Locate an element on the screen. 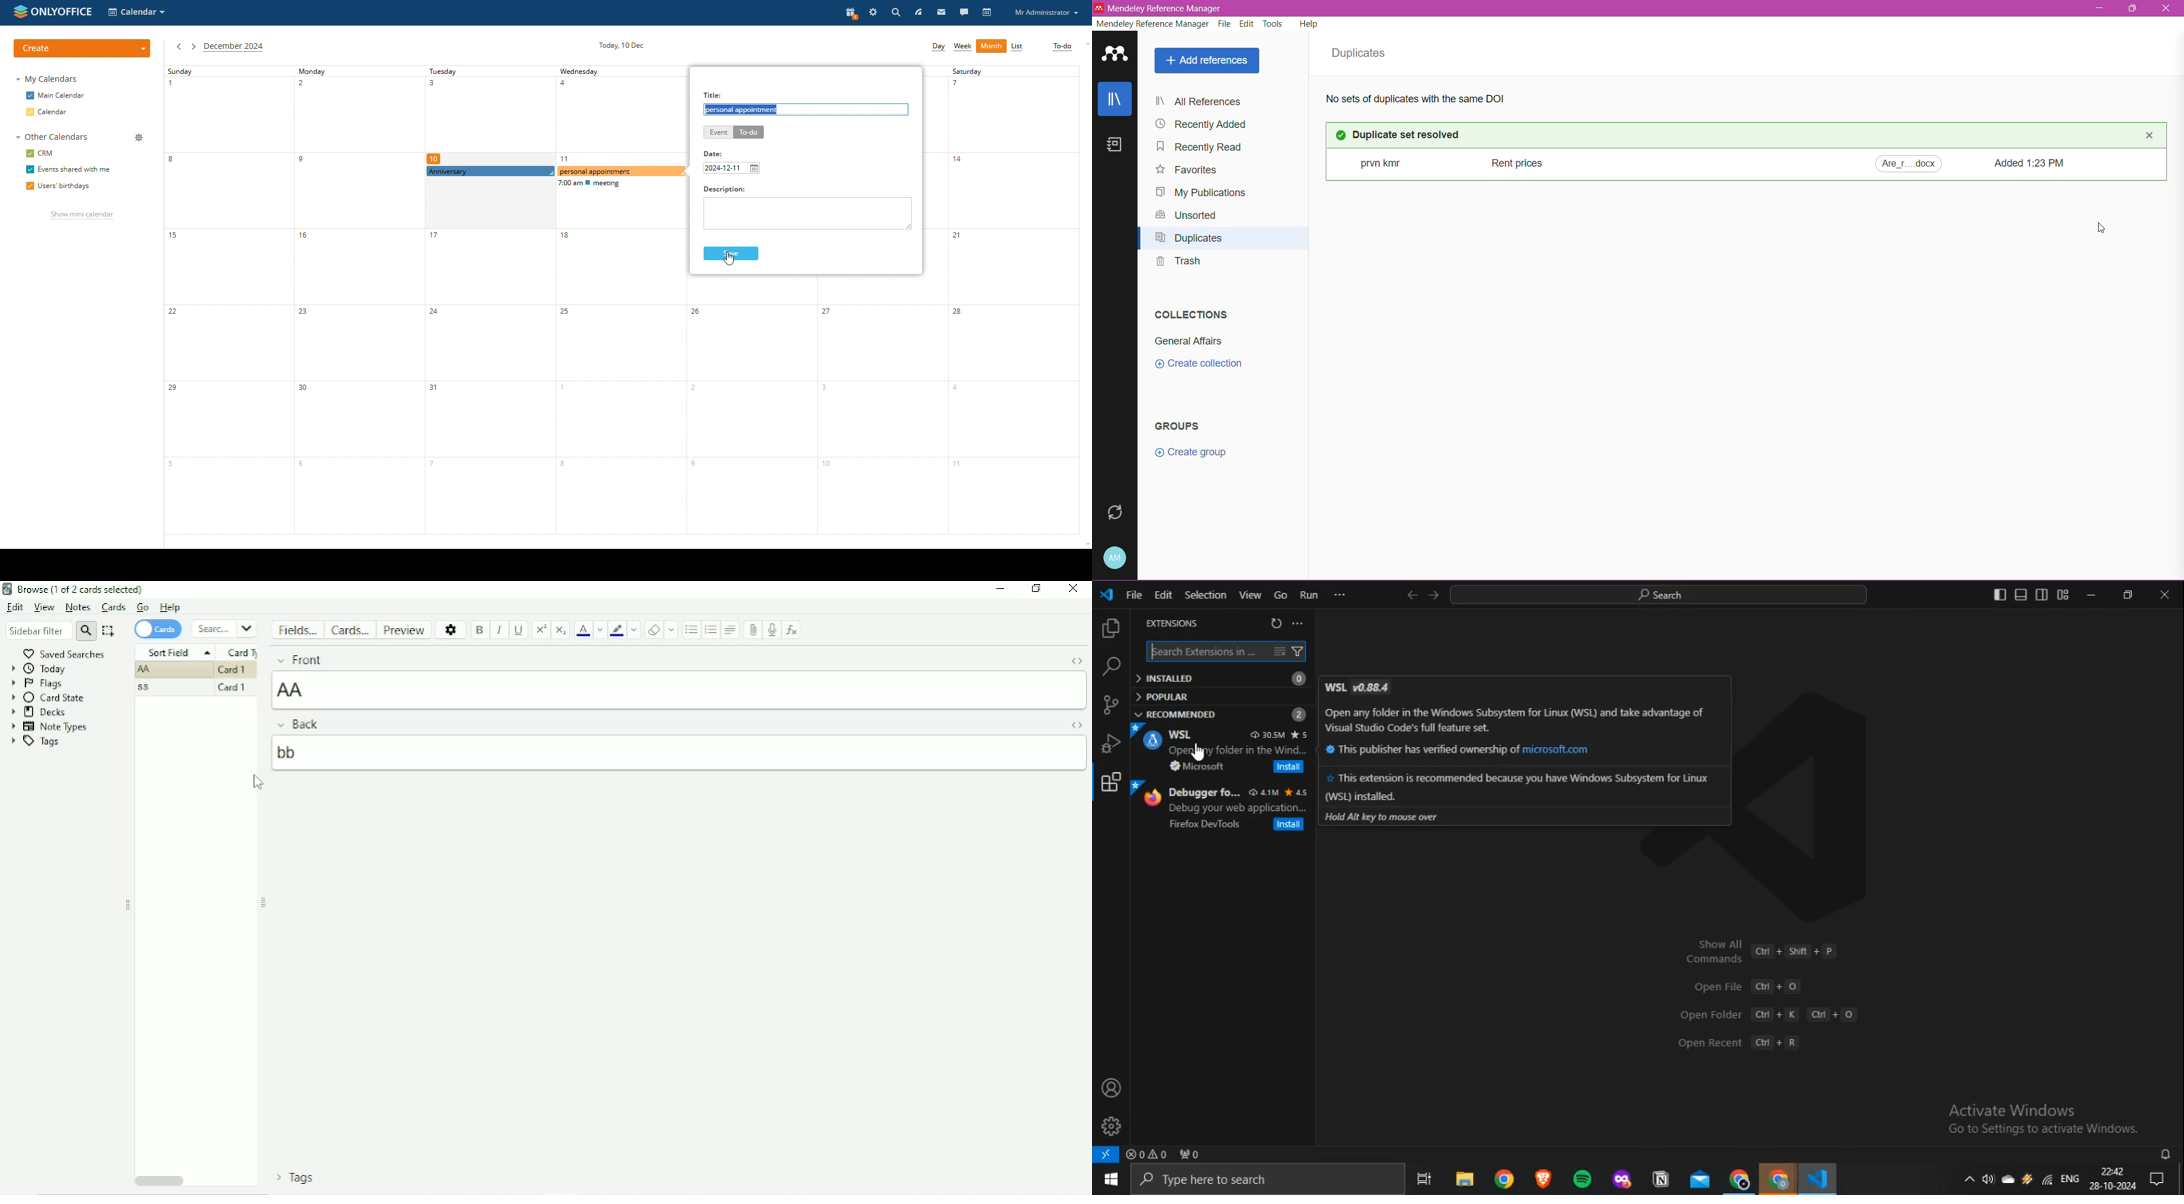 This screenshot has width=2184, height=1204. Cursor is located at coordinates (259, 783).